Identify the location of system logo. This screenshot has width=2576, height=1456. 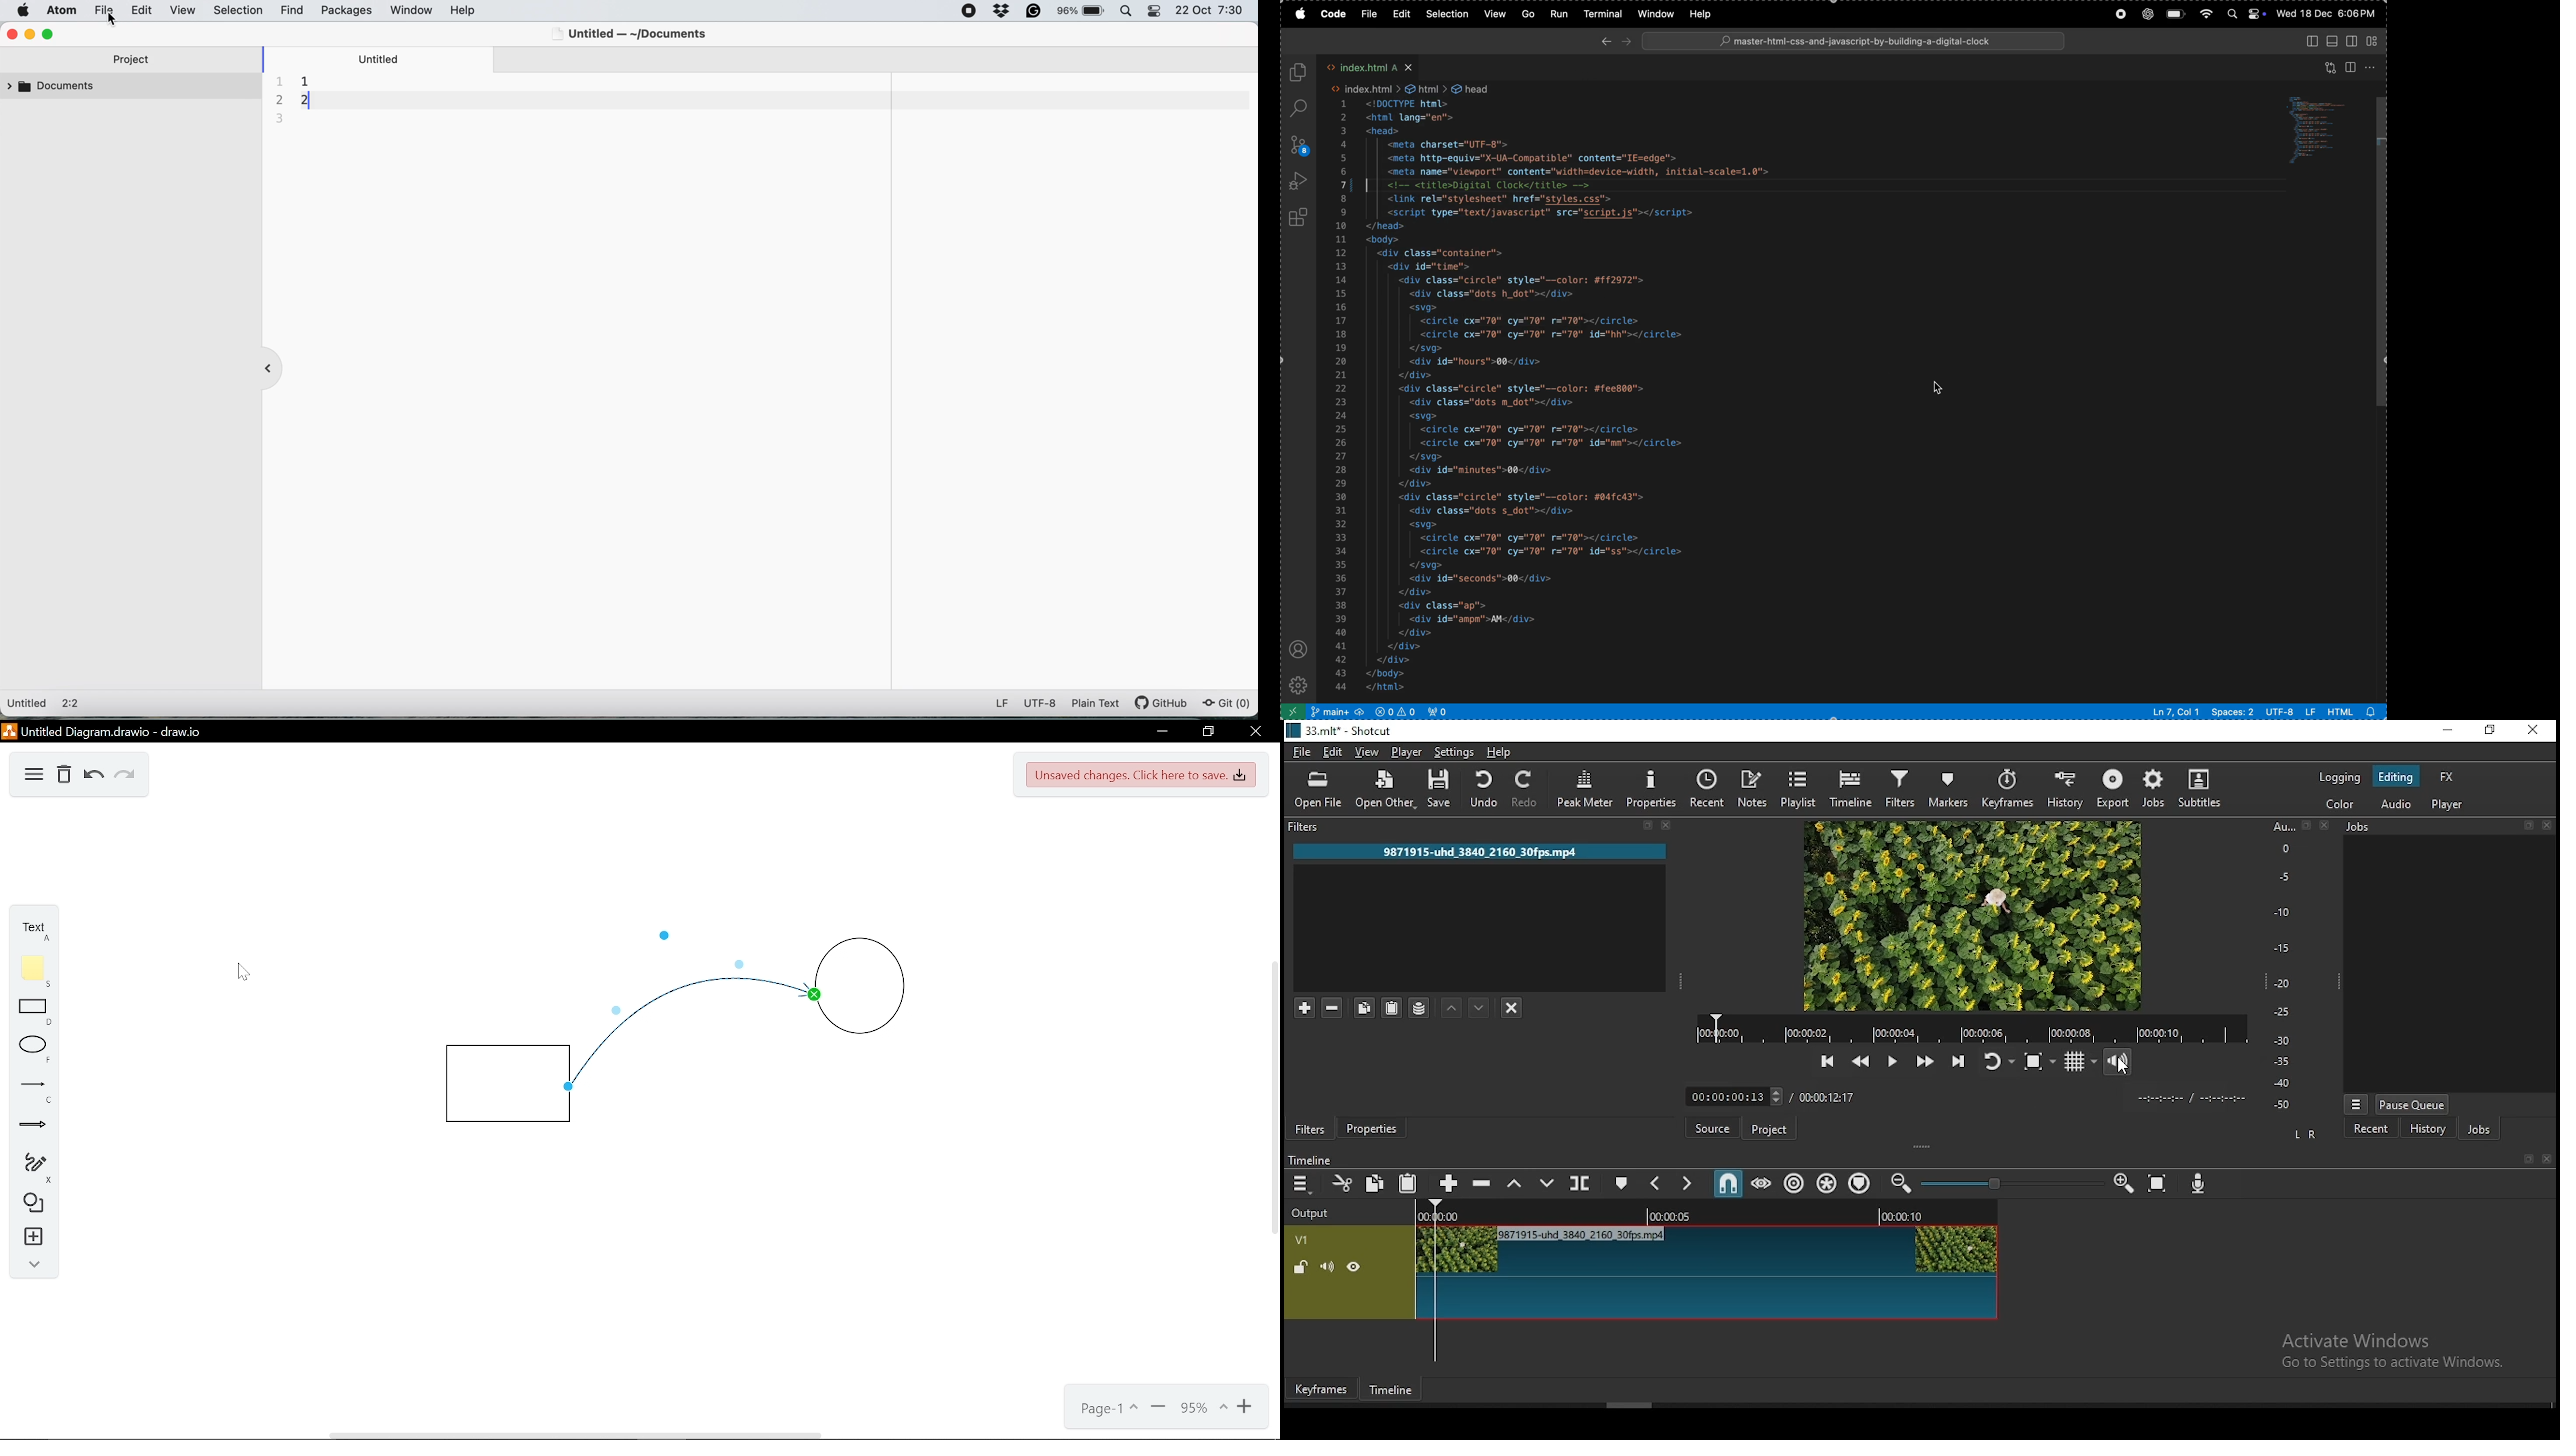
(21, 12).